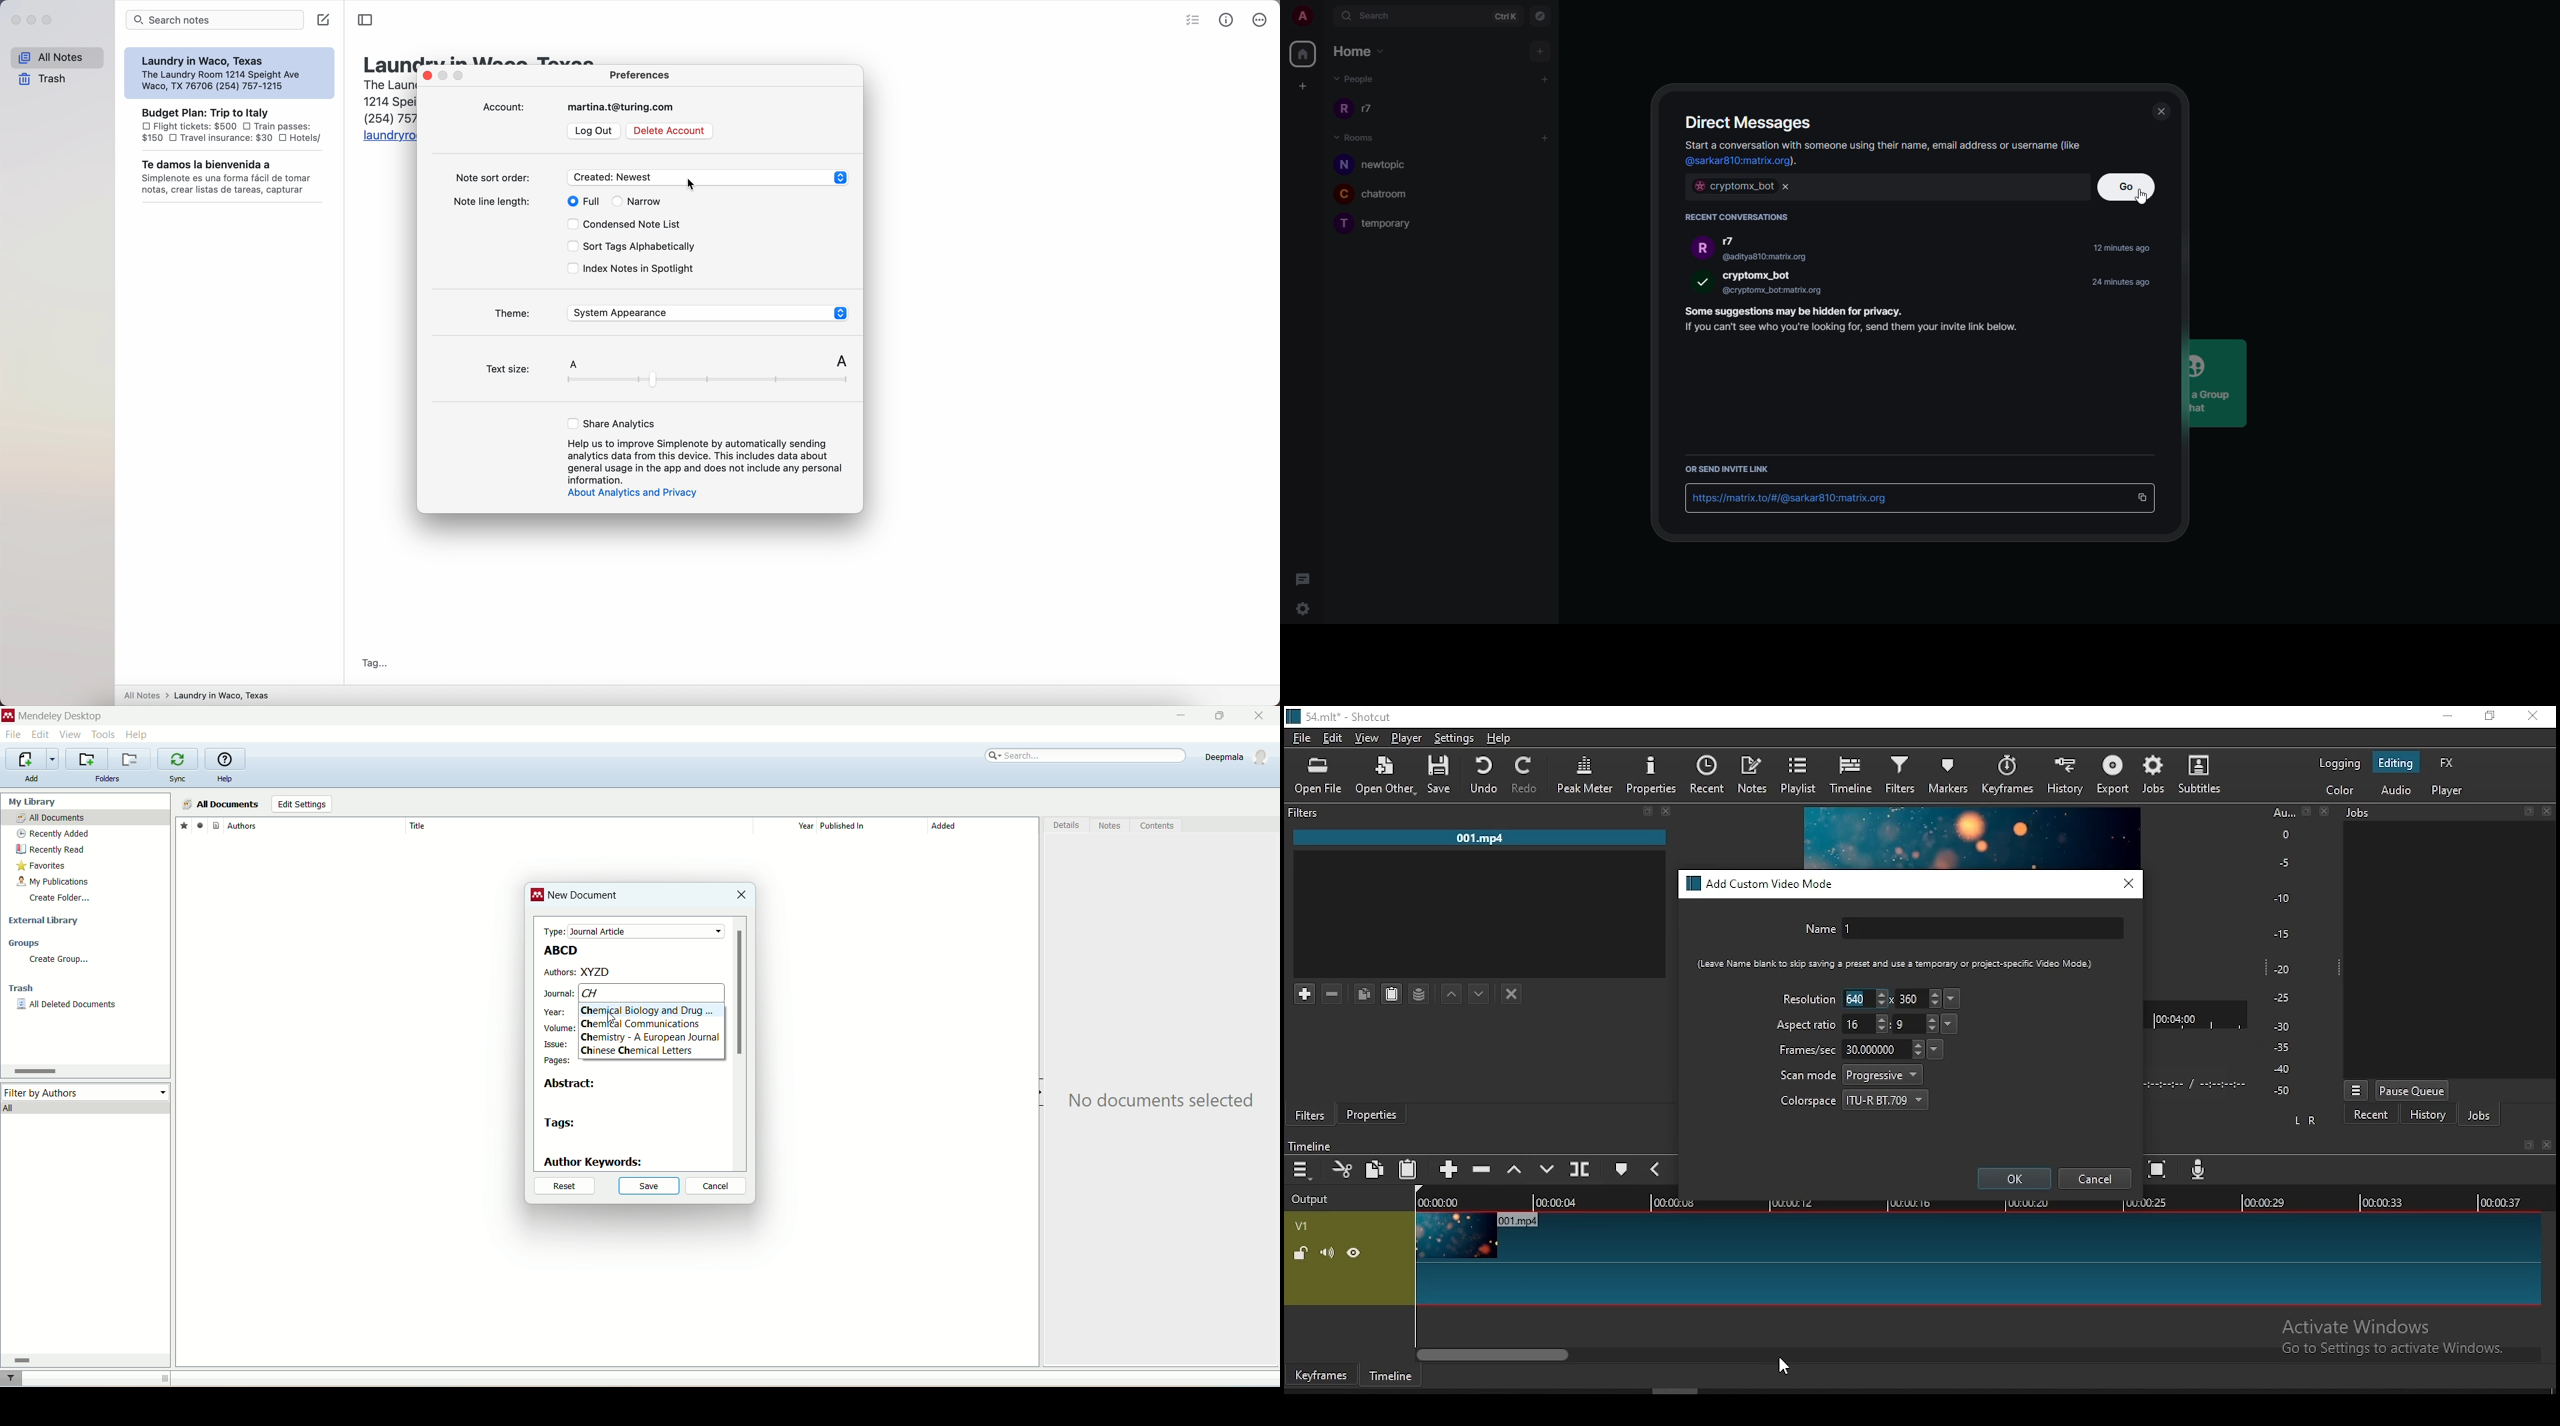 The width and height of the screenshot is (2576, 1428). What do you see at coordinates (179, 759) in the screenshot?
I see `synchronize library with mendeley web` at bounding box center [179, 759].